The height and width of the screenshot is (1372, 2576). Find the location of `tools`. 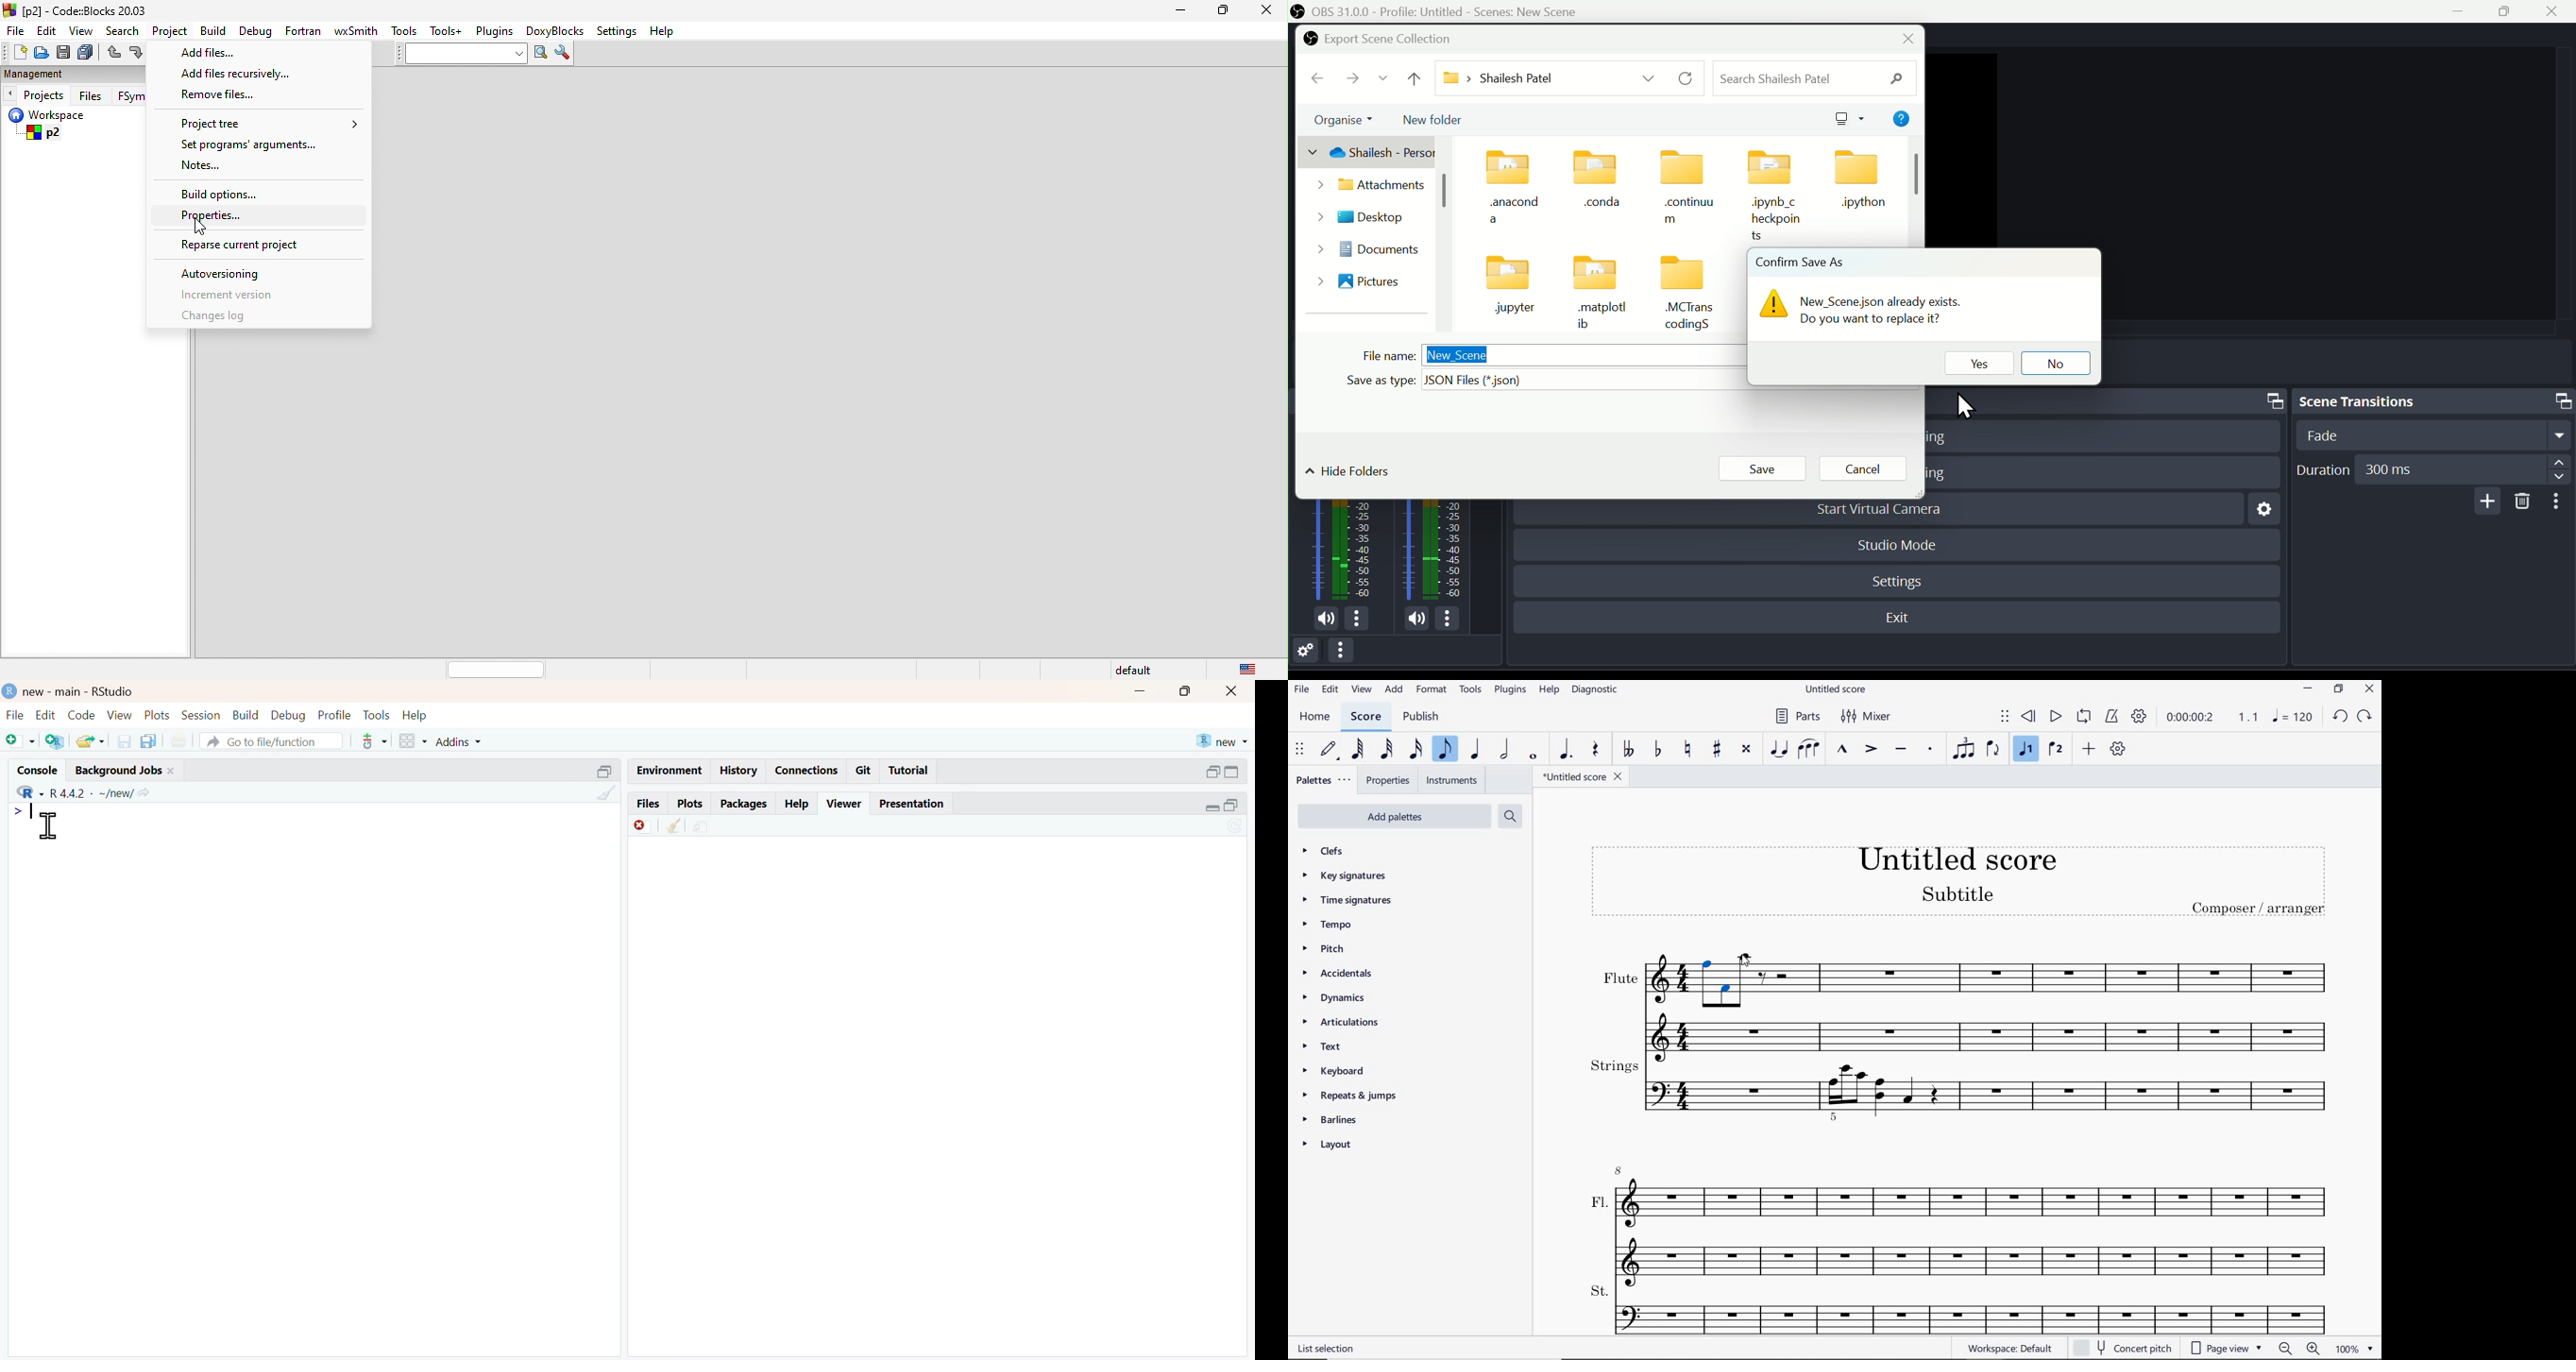

tools is located at coordinates (377, 714).